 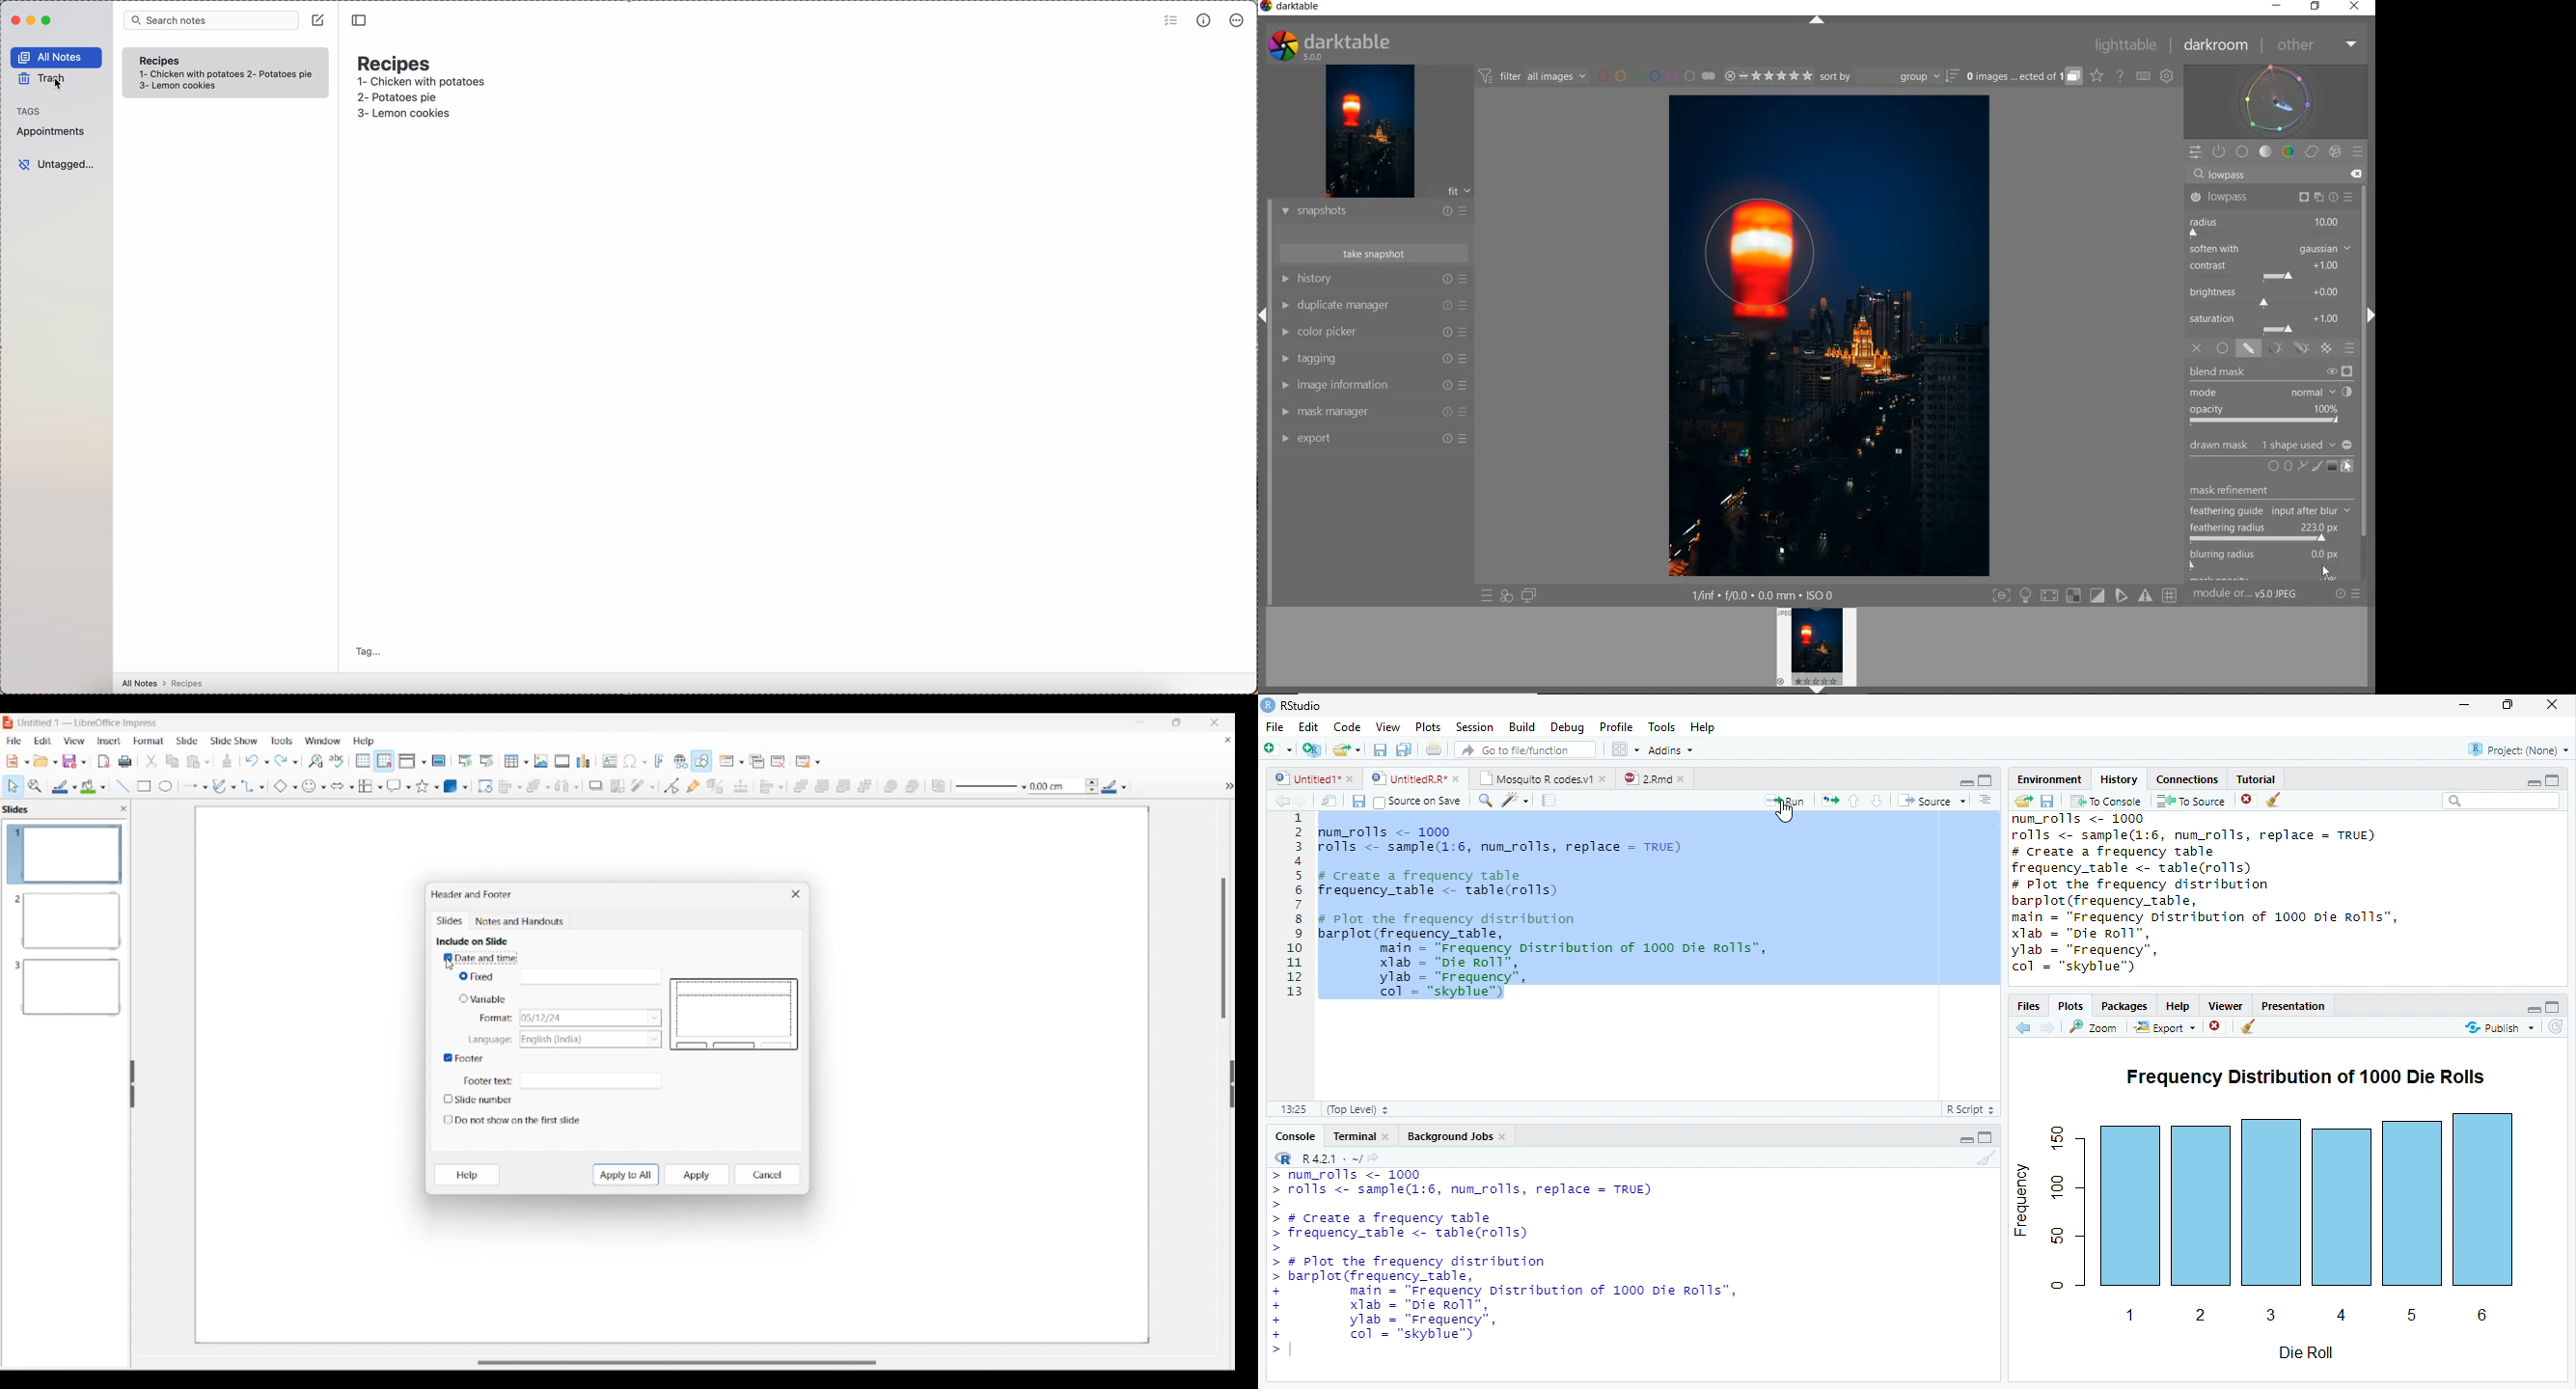 I want to click on Tutorial, so click(x=2256, y=777).